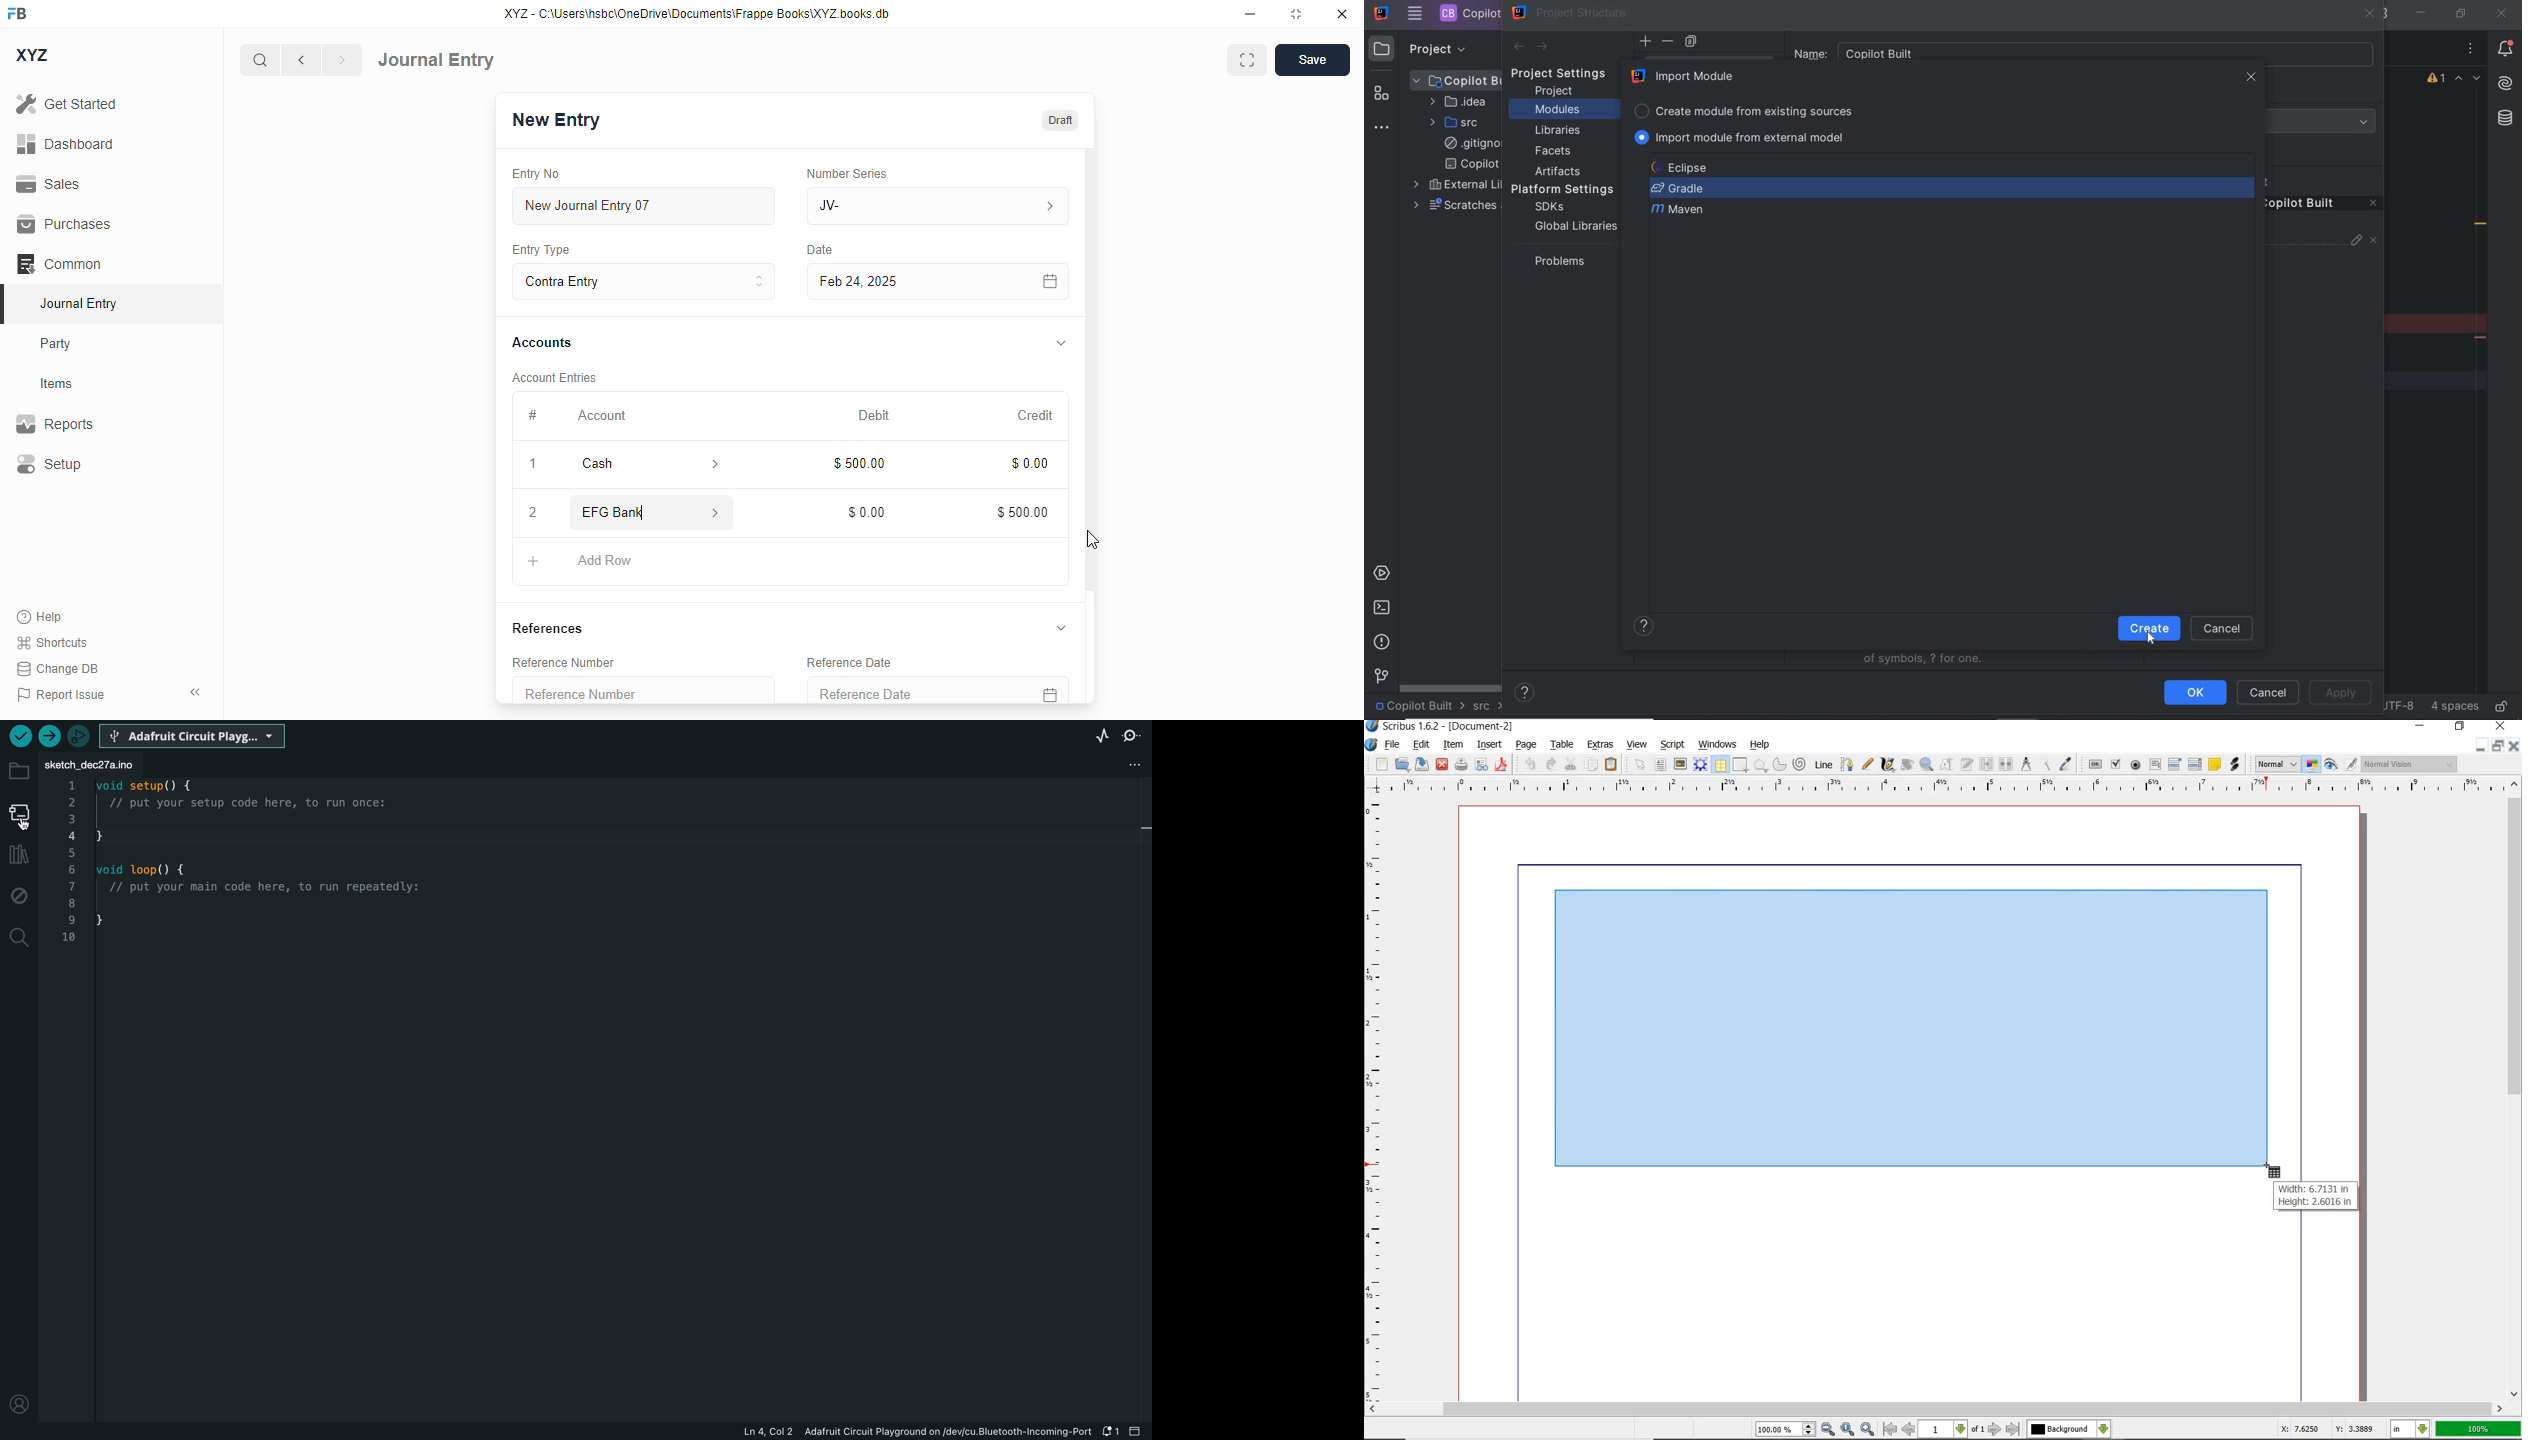 This screenshot has height=1456, width=2548. I want to click on get started, so click(67, 104).